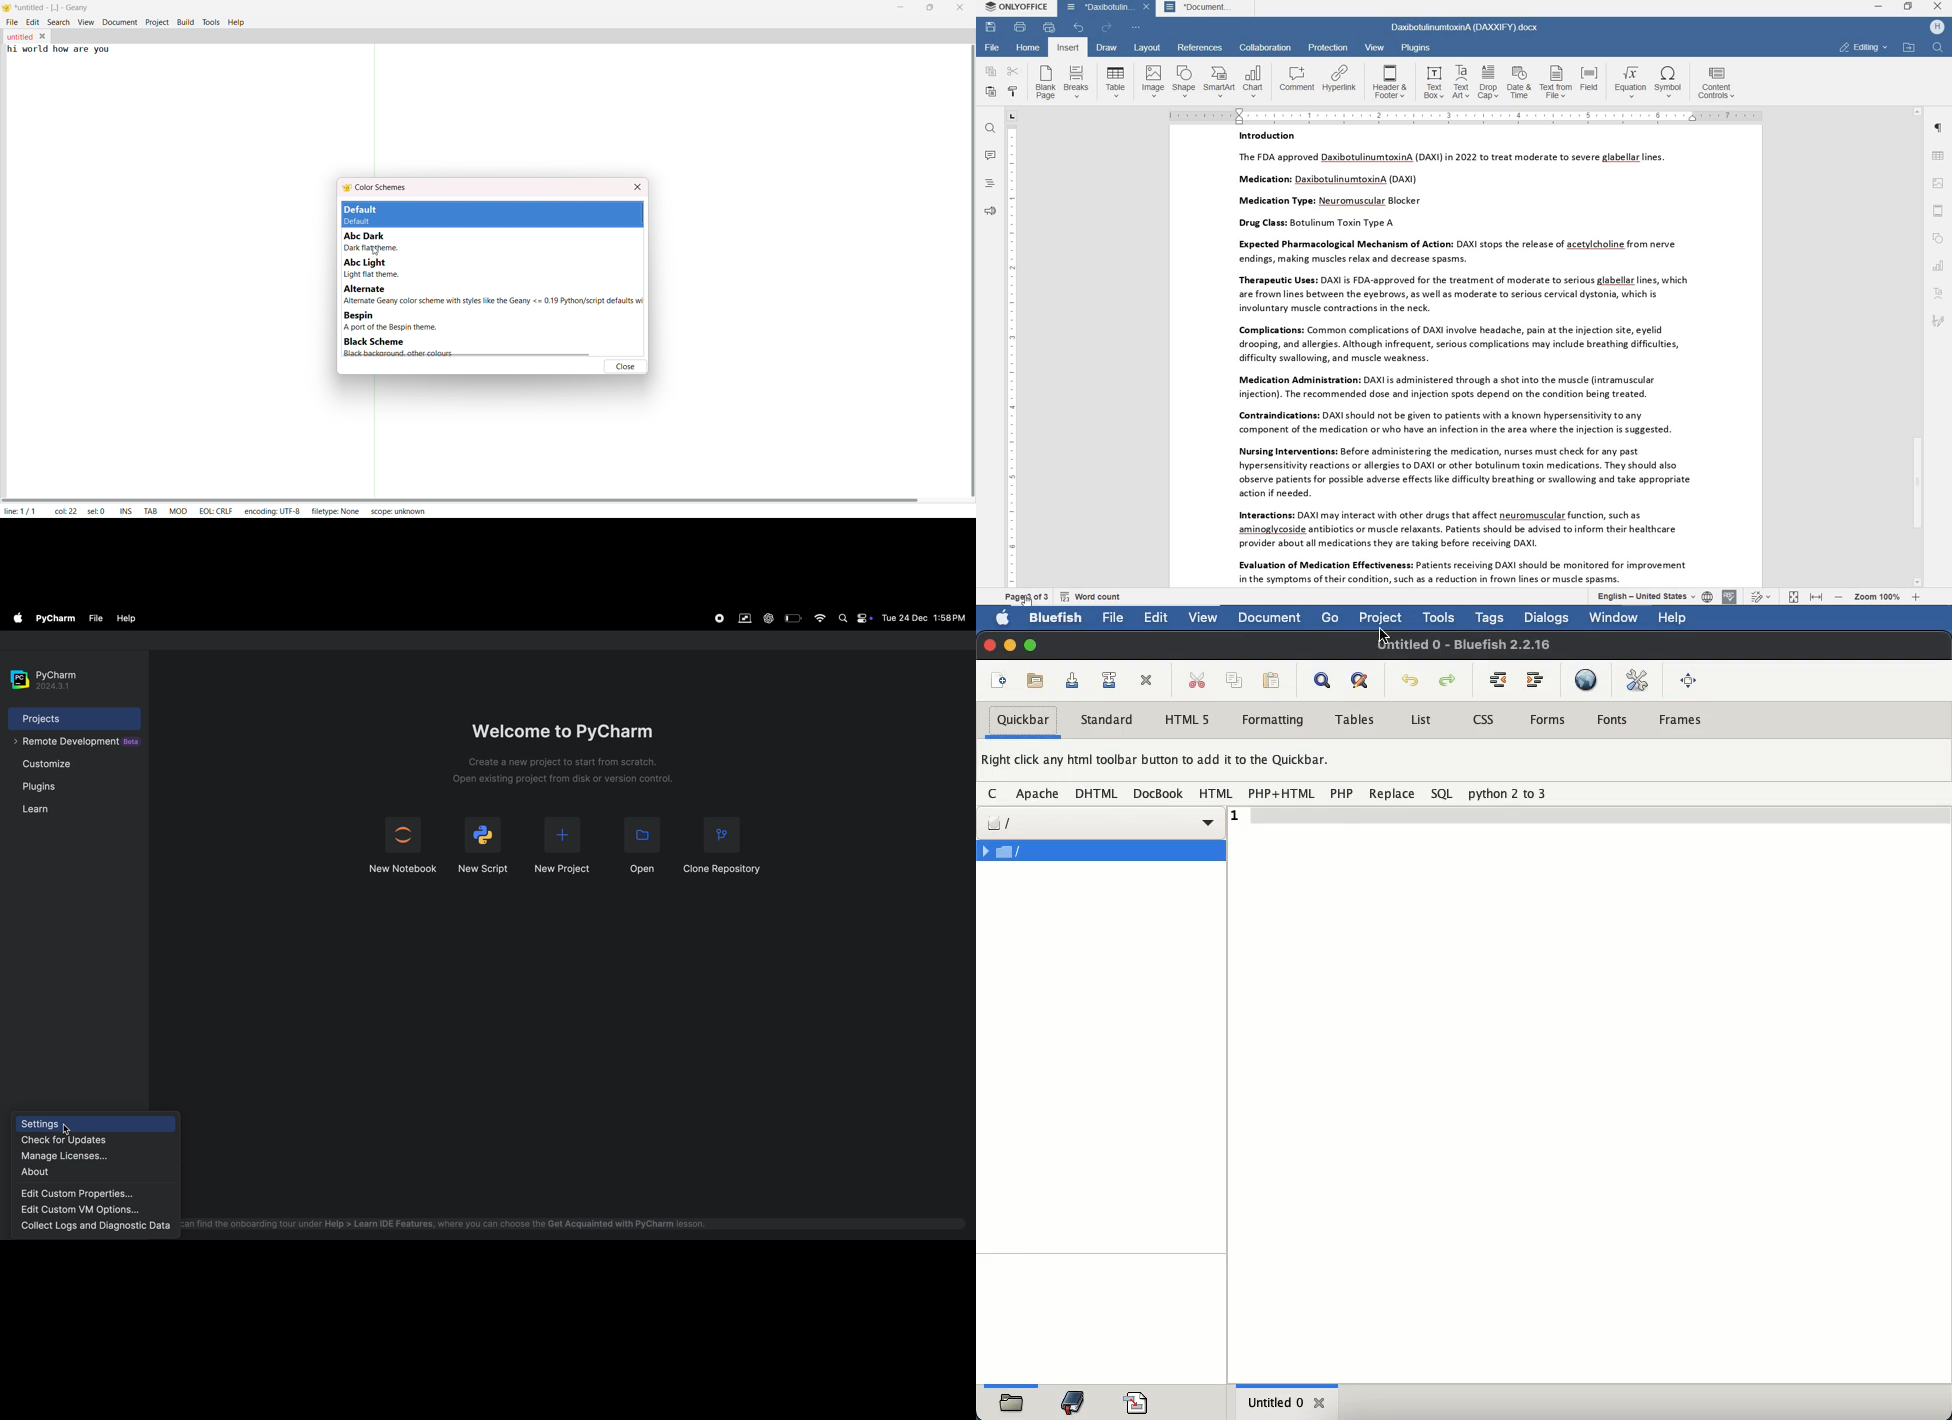 The height and width of the screenshot is (1428, 1960). Describe the element at coordinates (1442, 793) in the screenshot. I see `sql` at that location.